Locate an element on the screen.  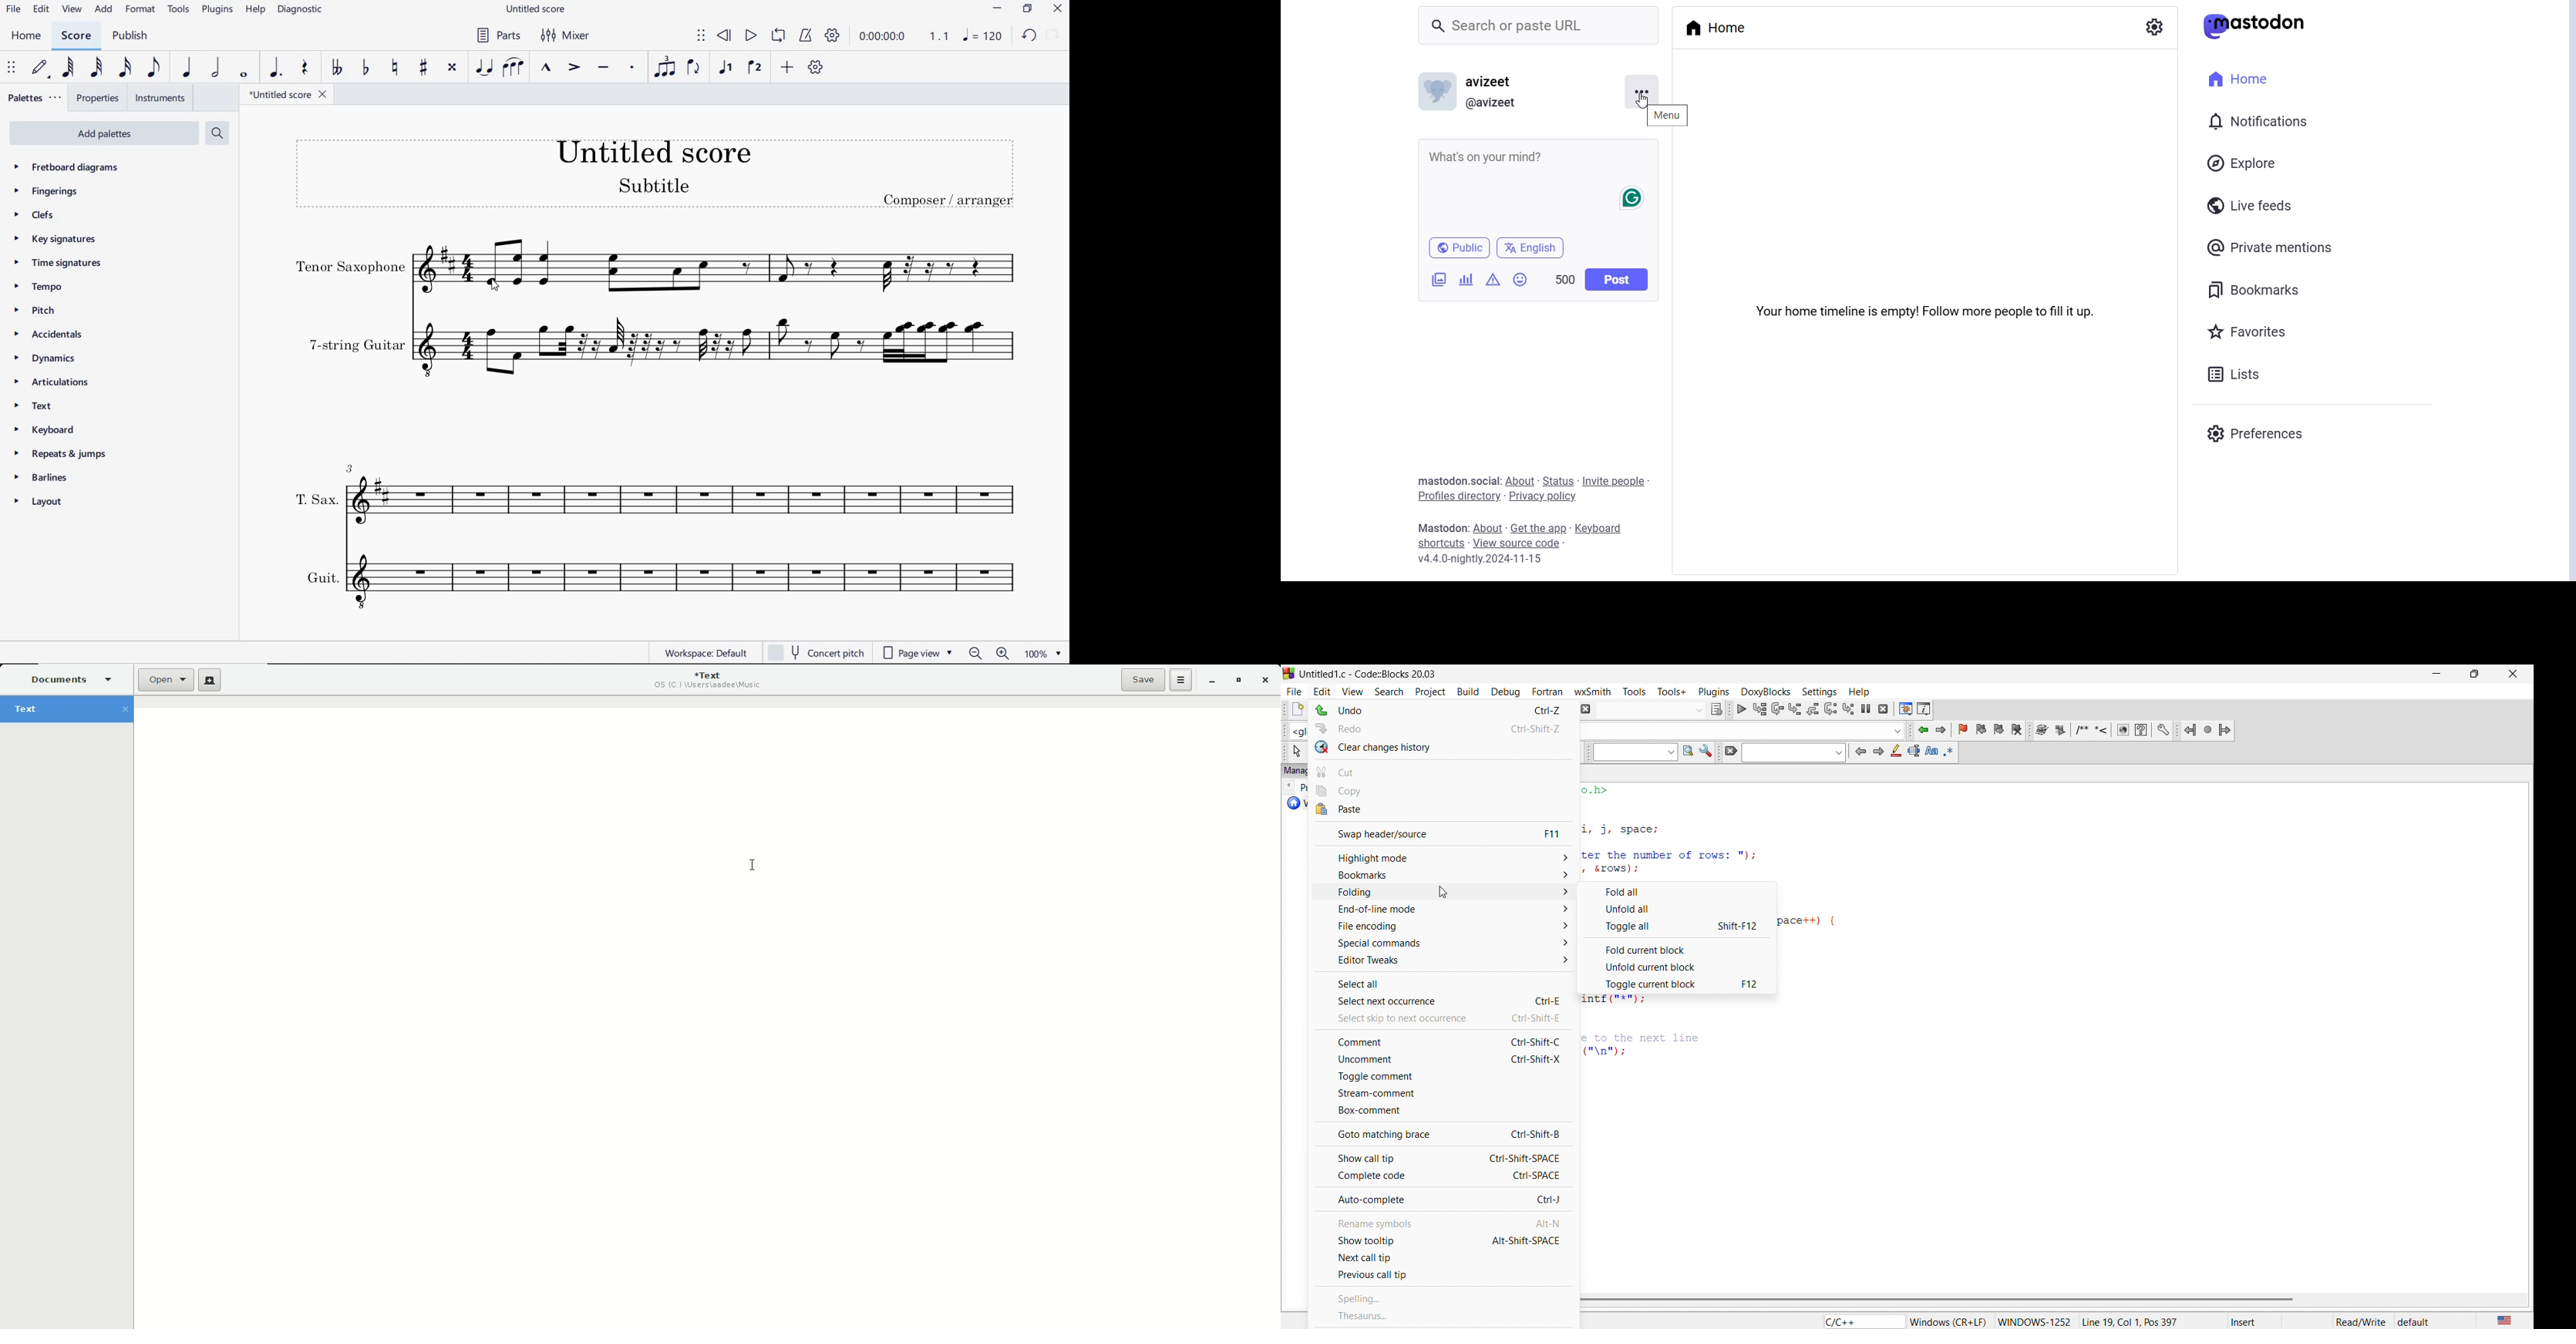
toggle comment is located at coordinates (1439, 1077).